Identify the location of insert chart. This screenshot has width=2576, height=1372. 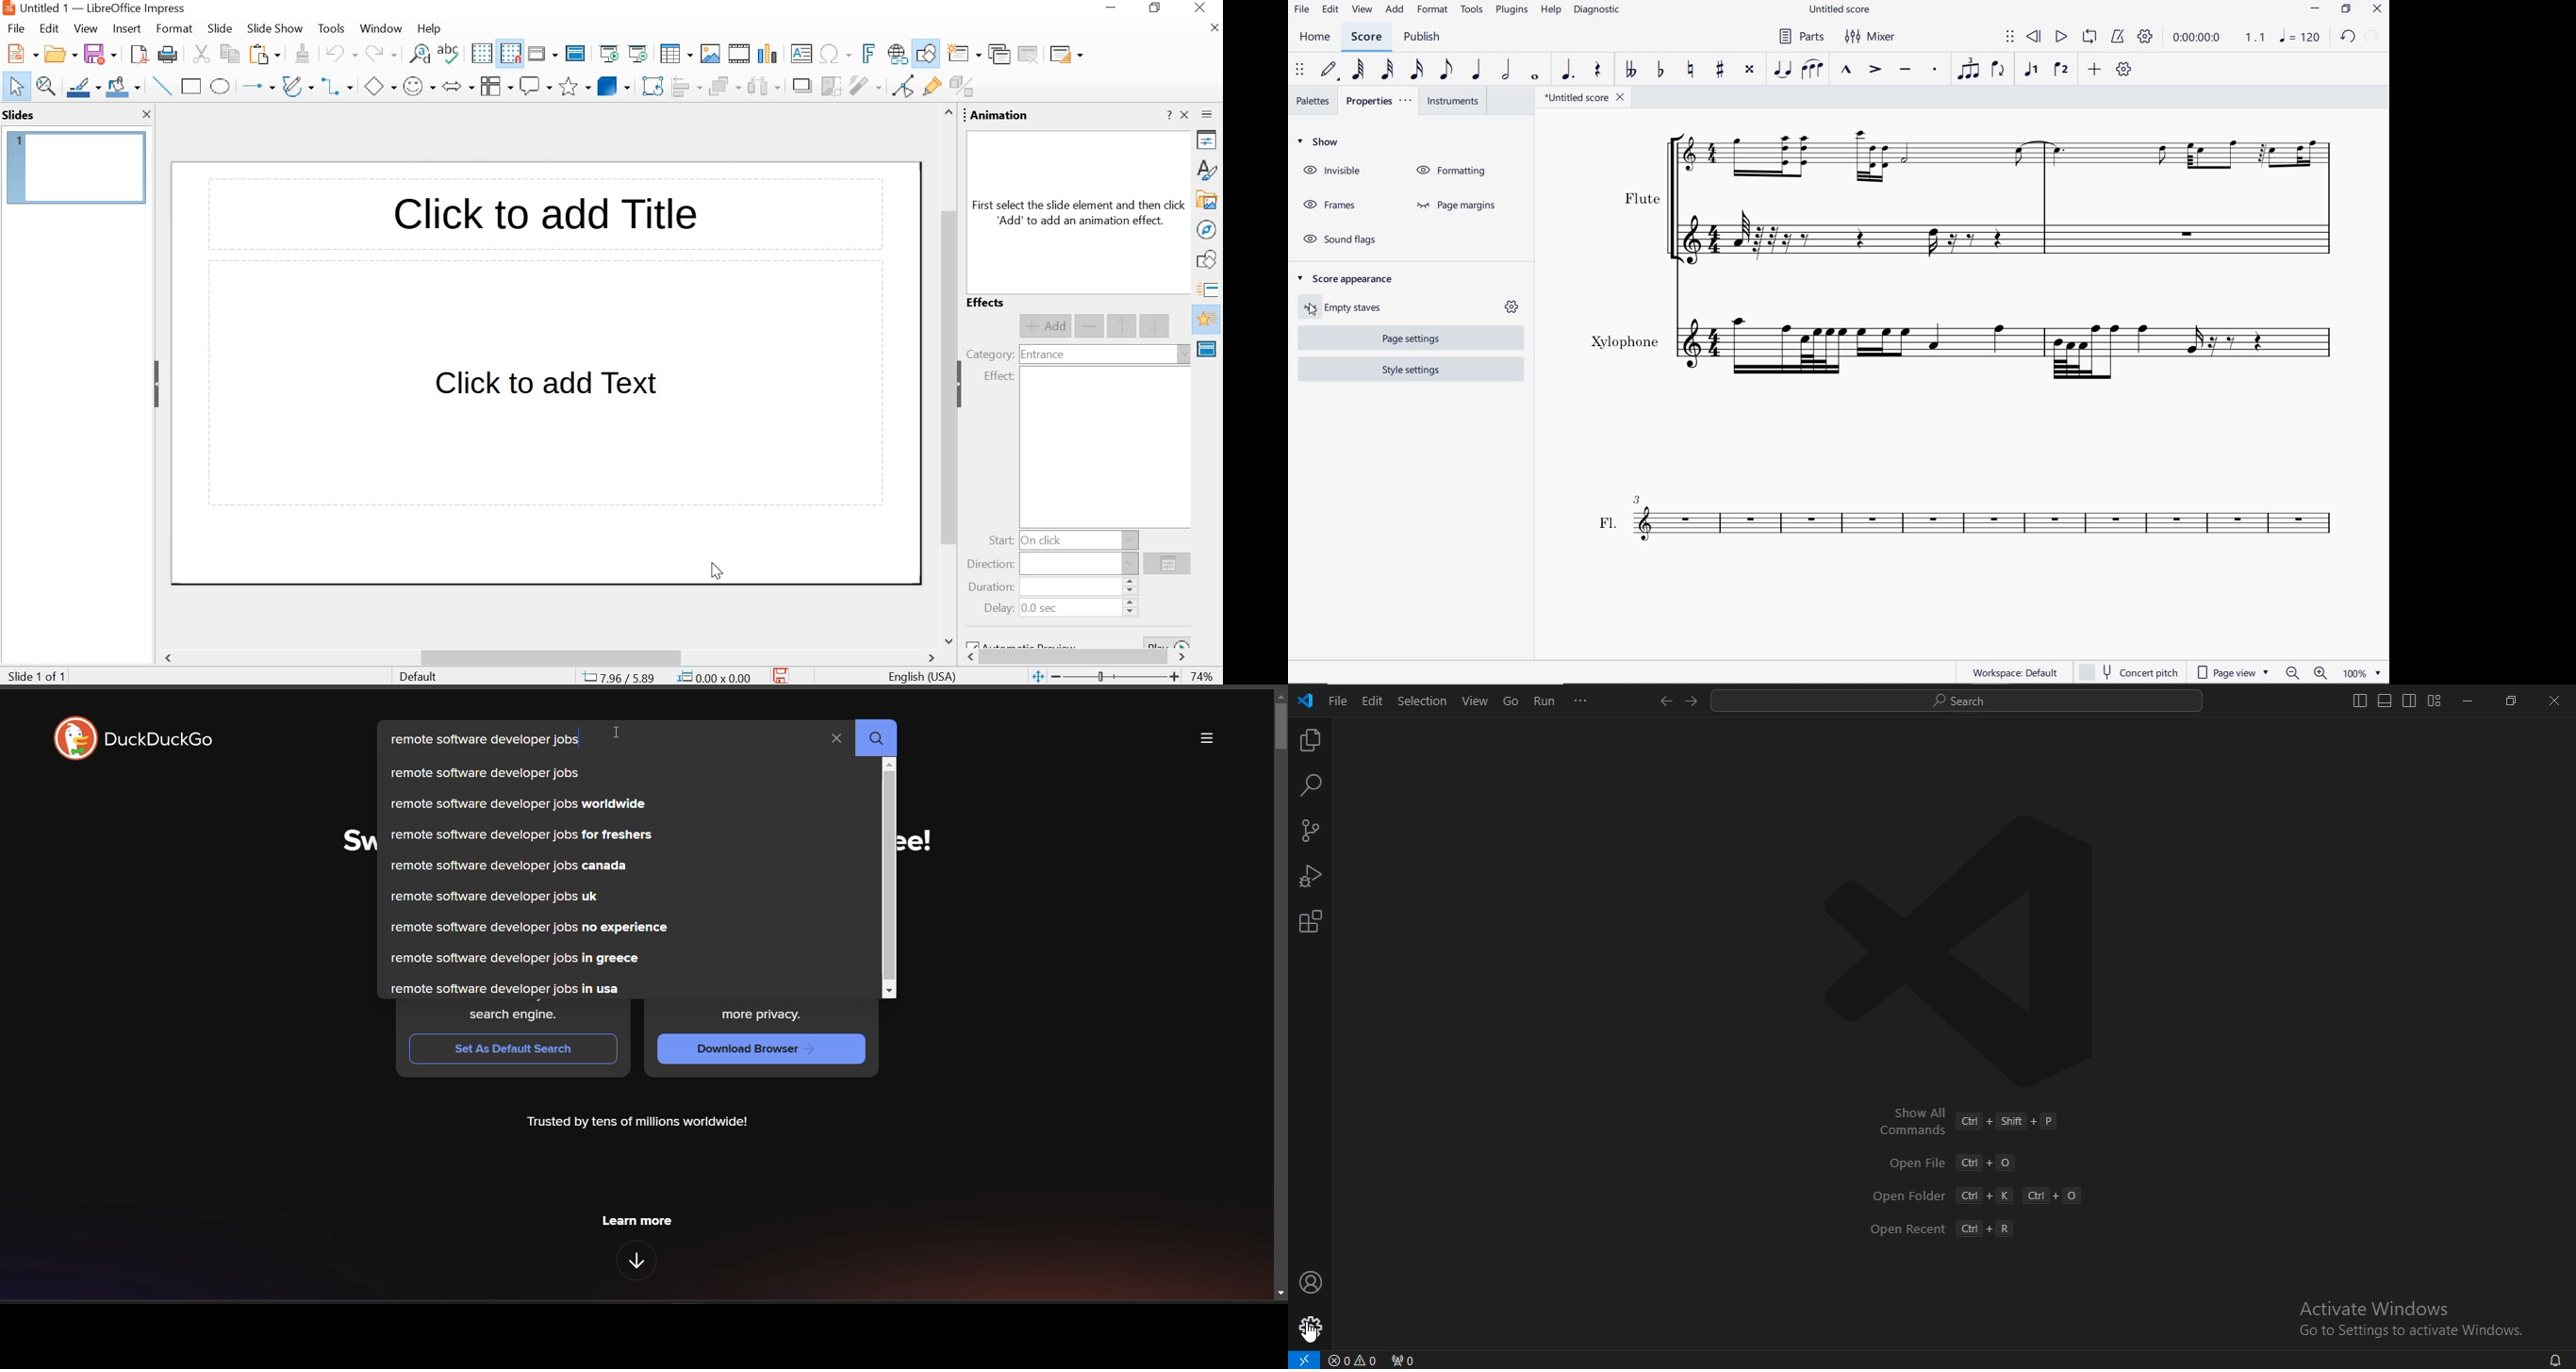
(771, 53).